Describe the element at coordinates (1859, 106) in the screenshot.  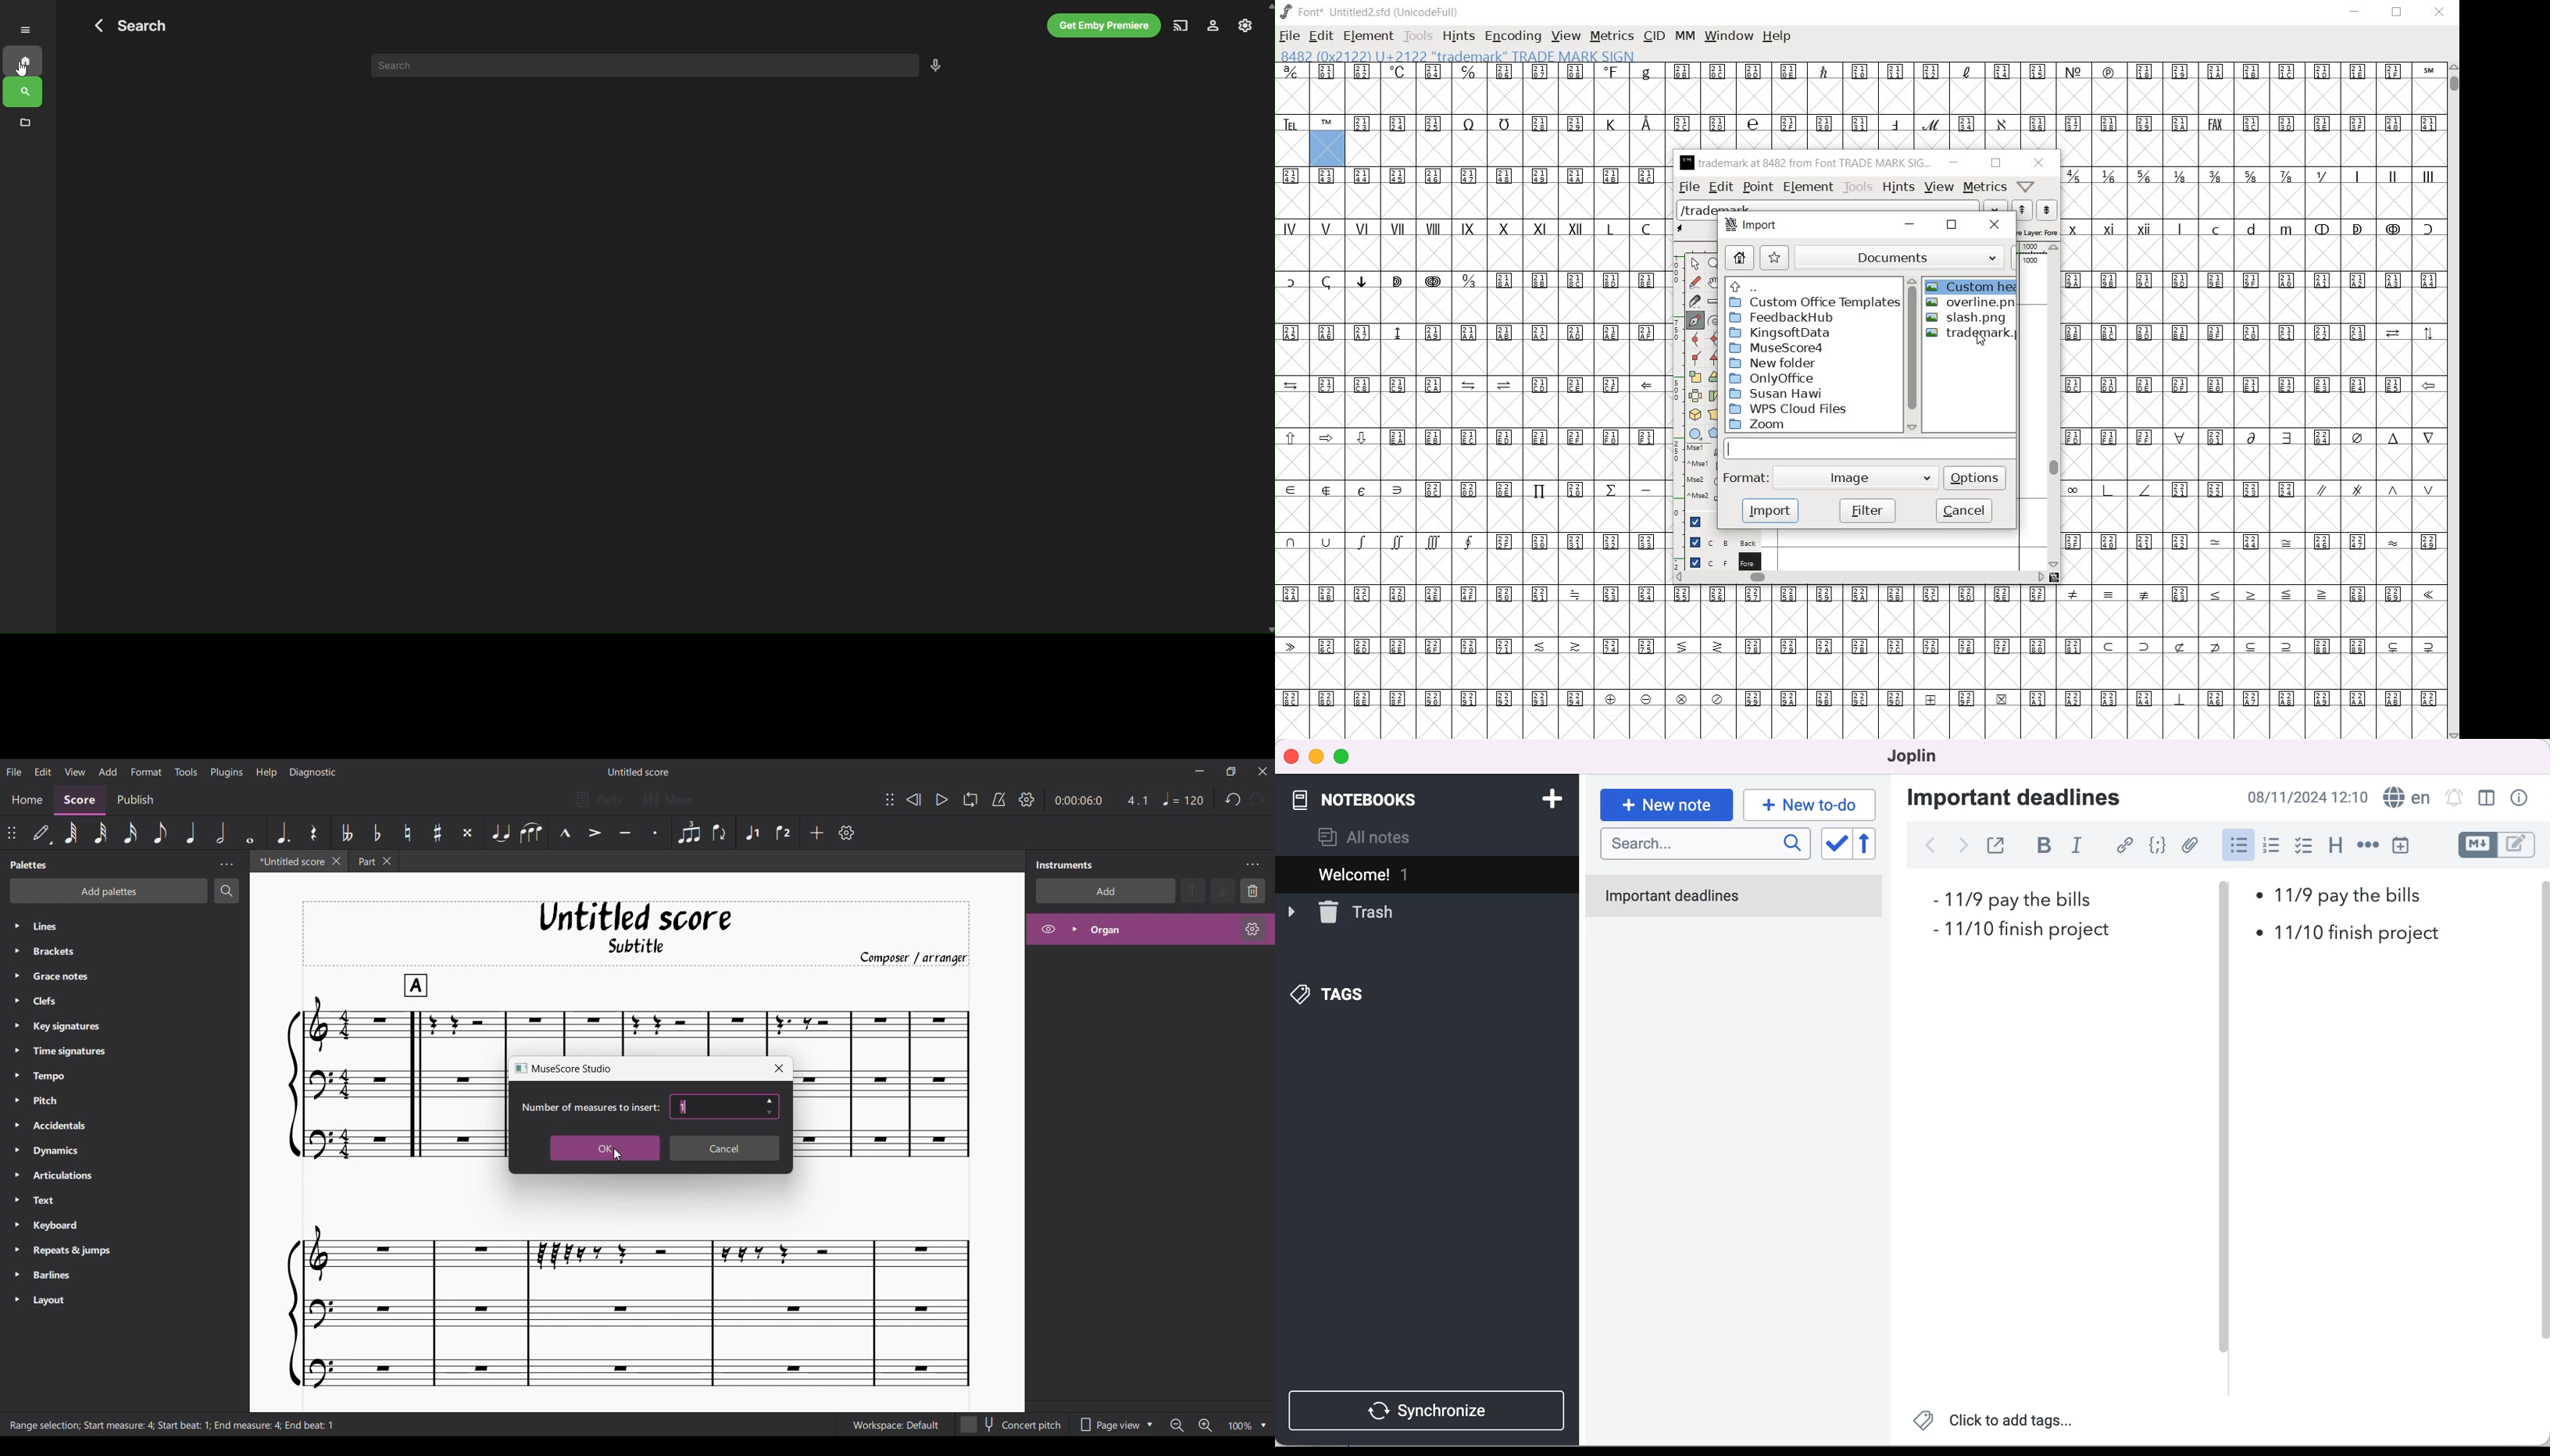
I see `symbols` at that location.